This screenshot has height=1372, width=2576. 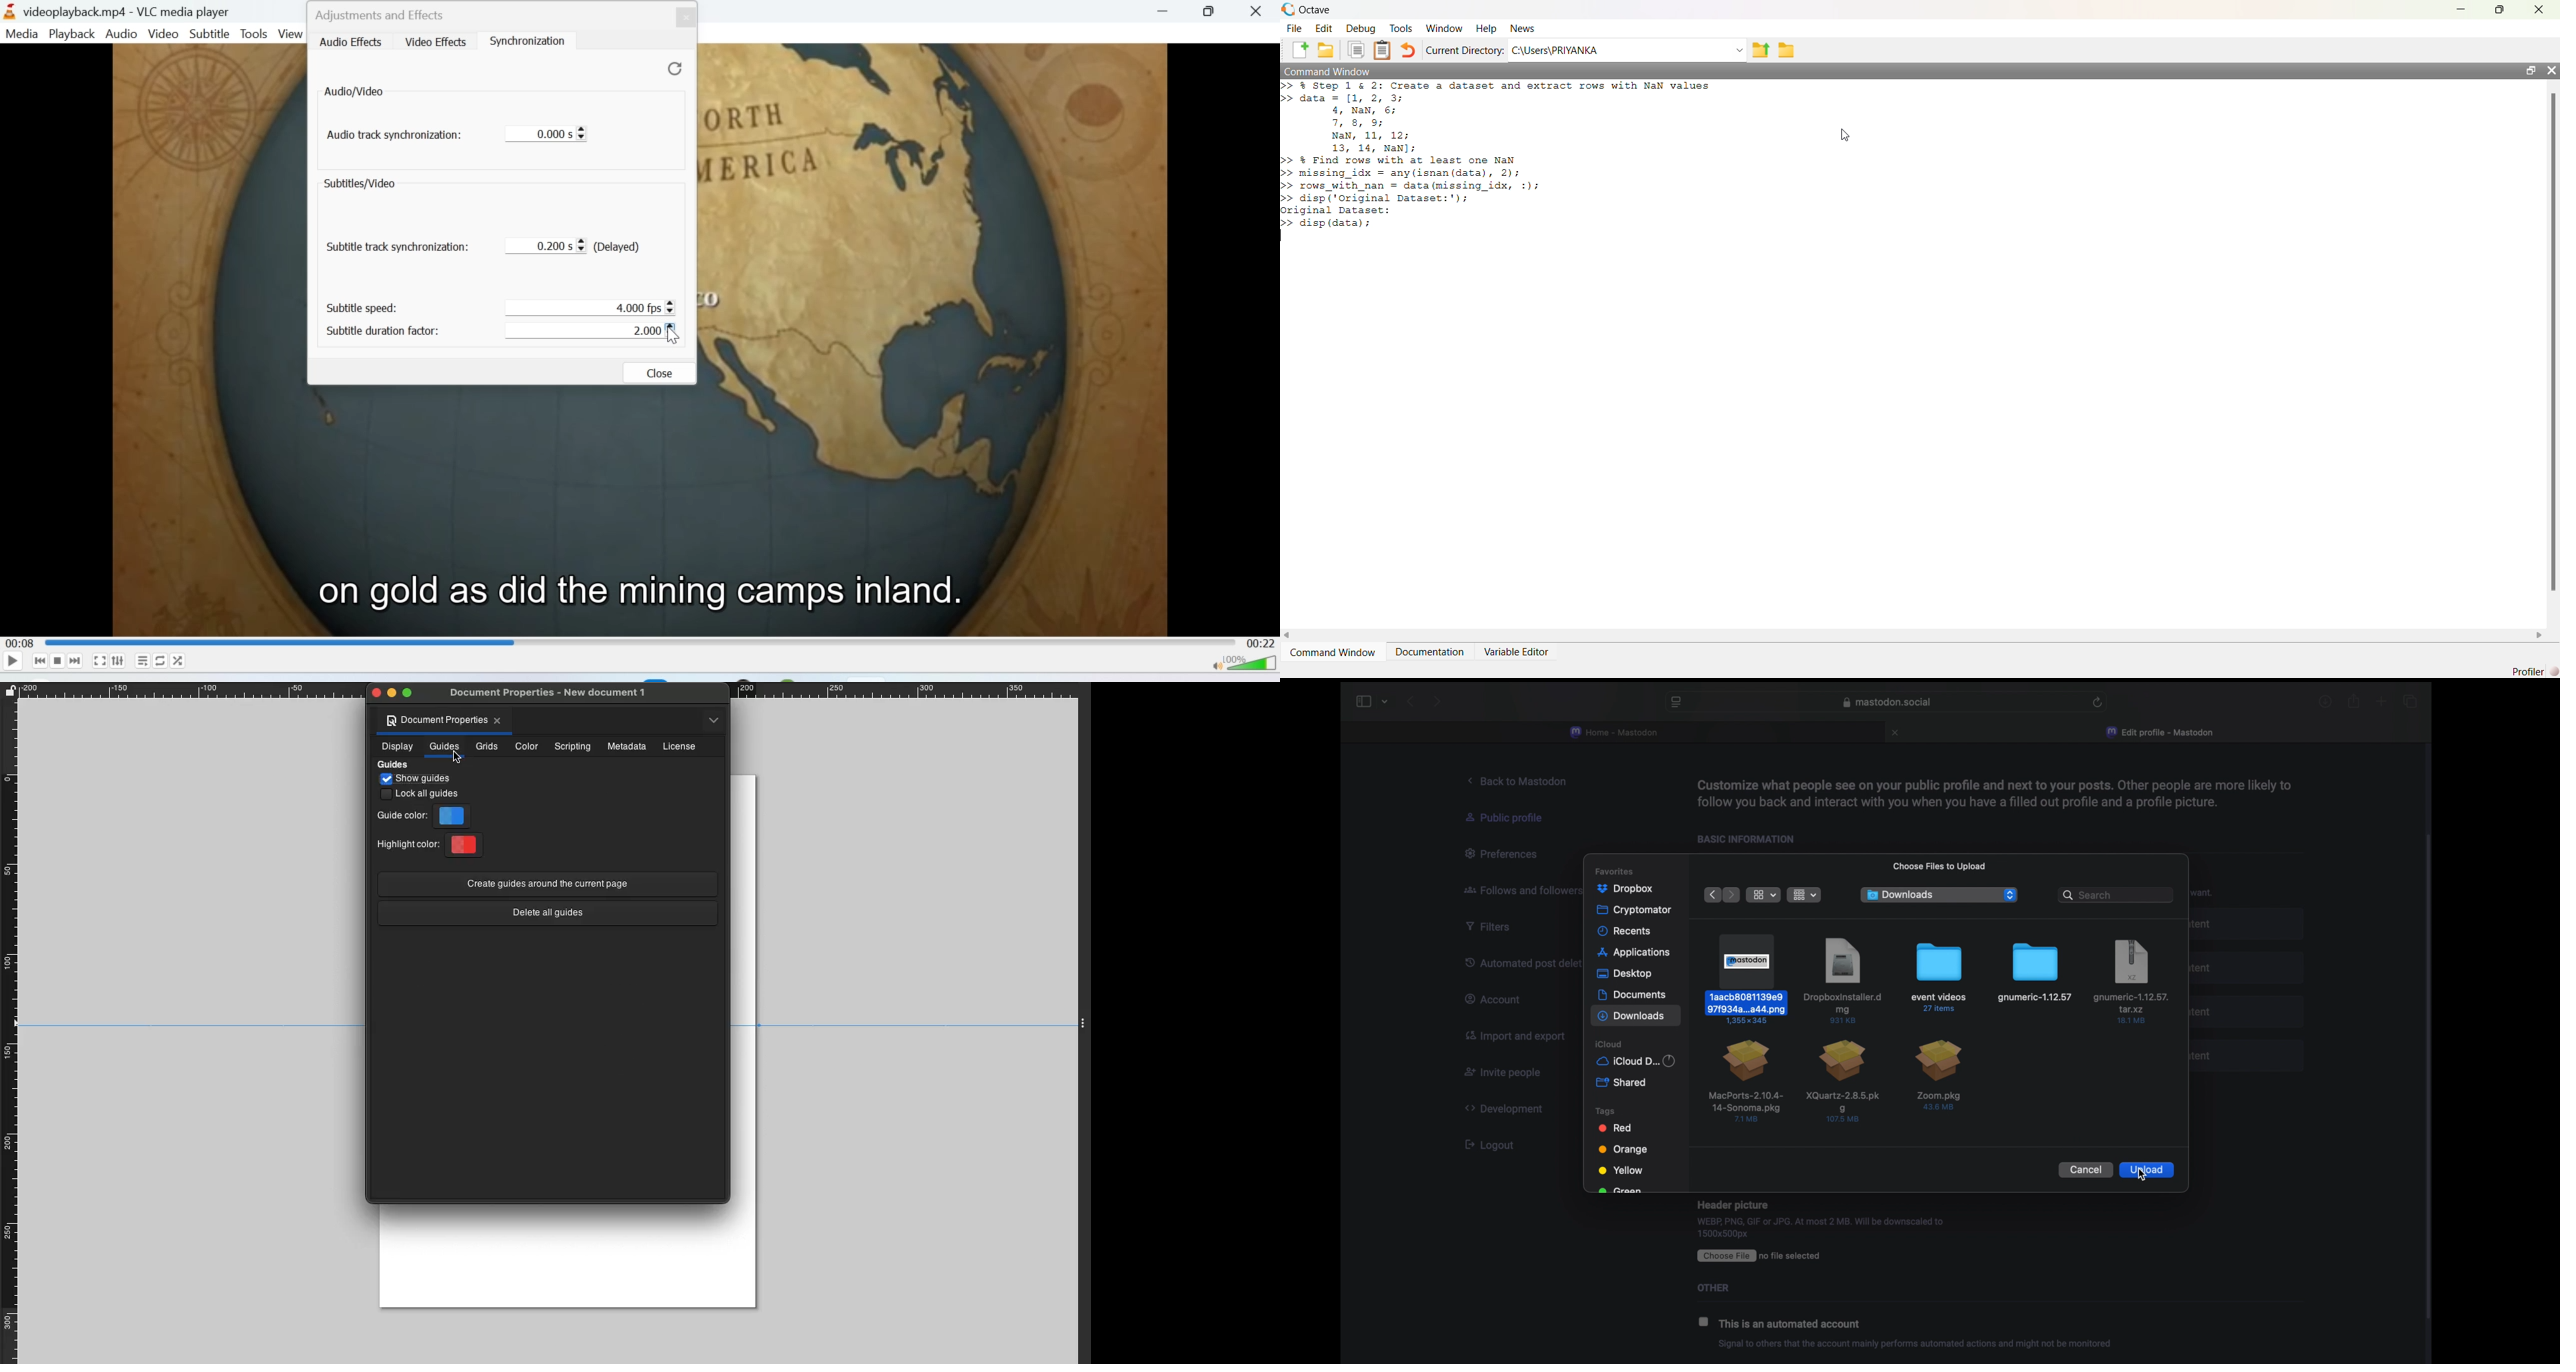 I want to click on 2.000, so click(x=594, y=331).